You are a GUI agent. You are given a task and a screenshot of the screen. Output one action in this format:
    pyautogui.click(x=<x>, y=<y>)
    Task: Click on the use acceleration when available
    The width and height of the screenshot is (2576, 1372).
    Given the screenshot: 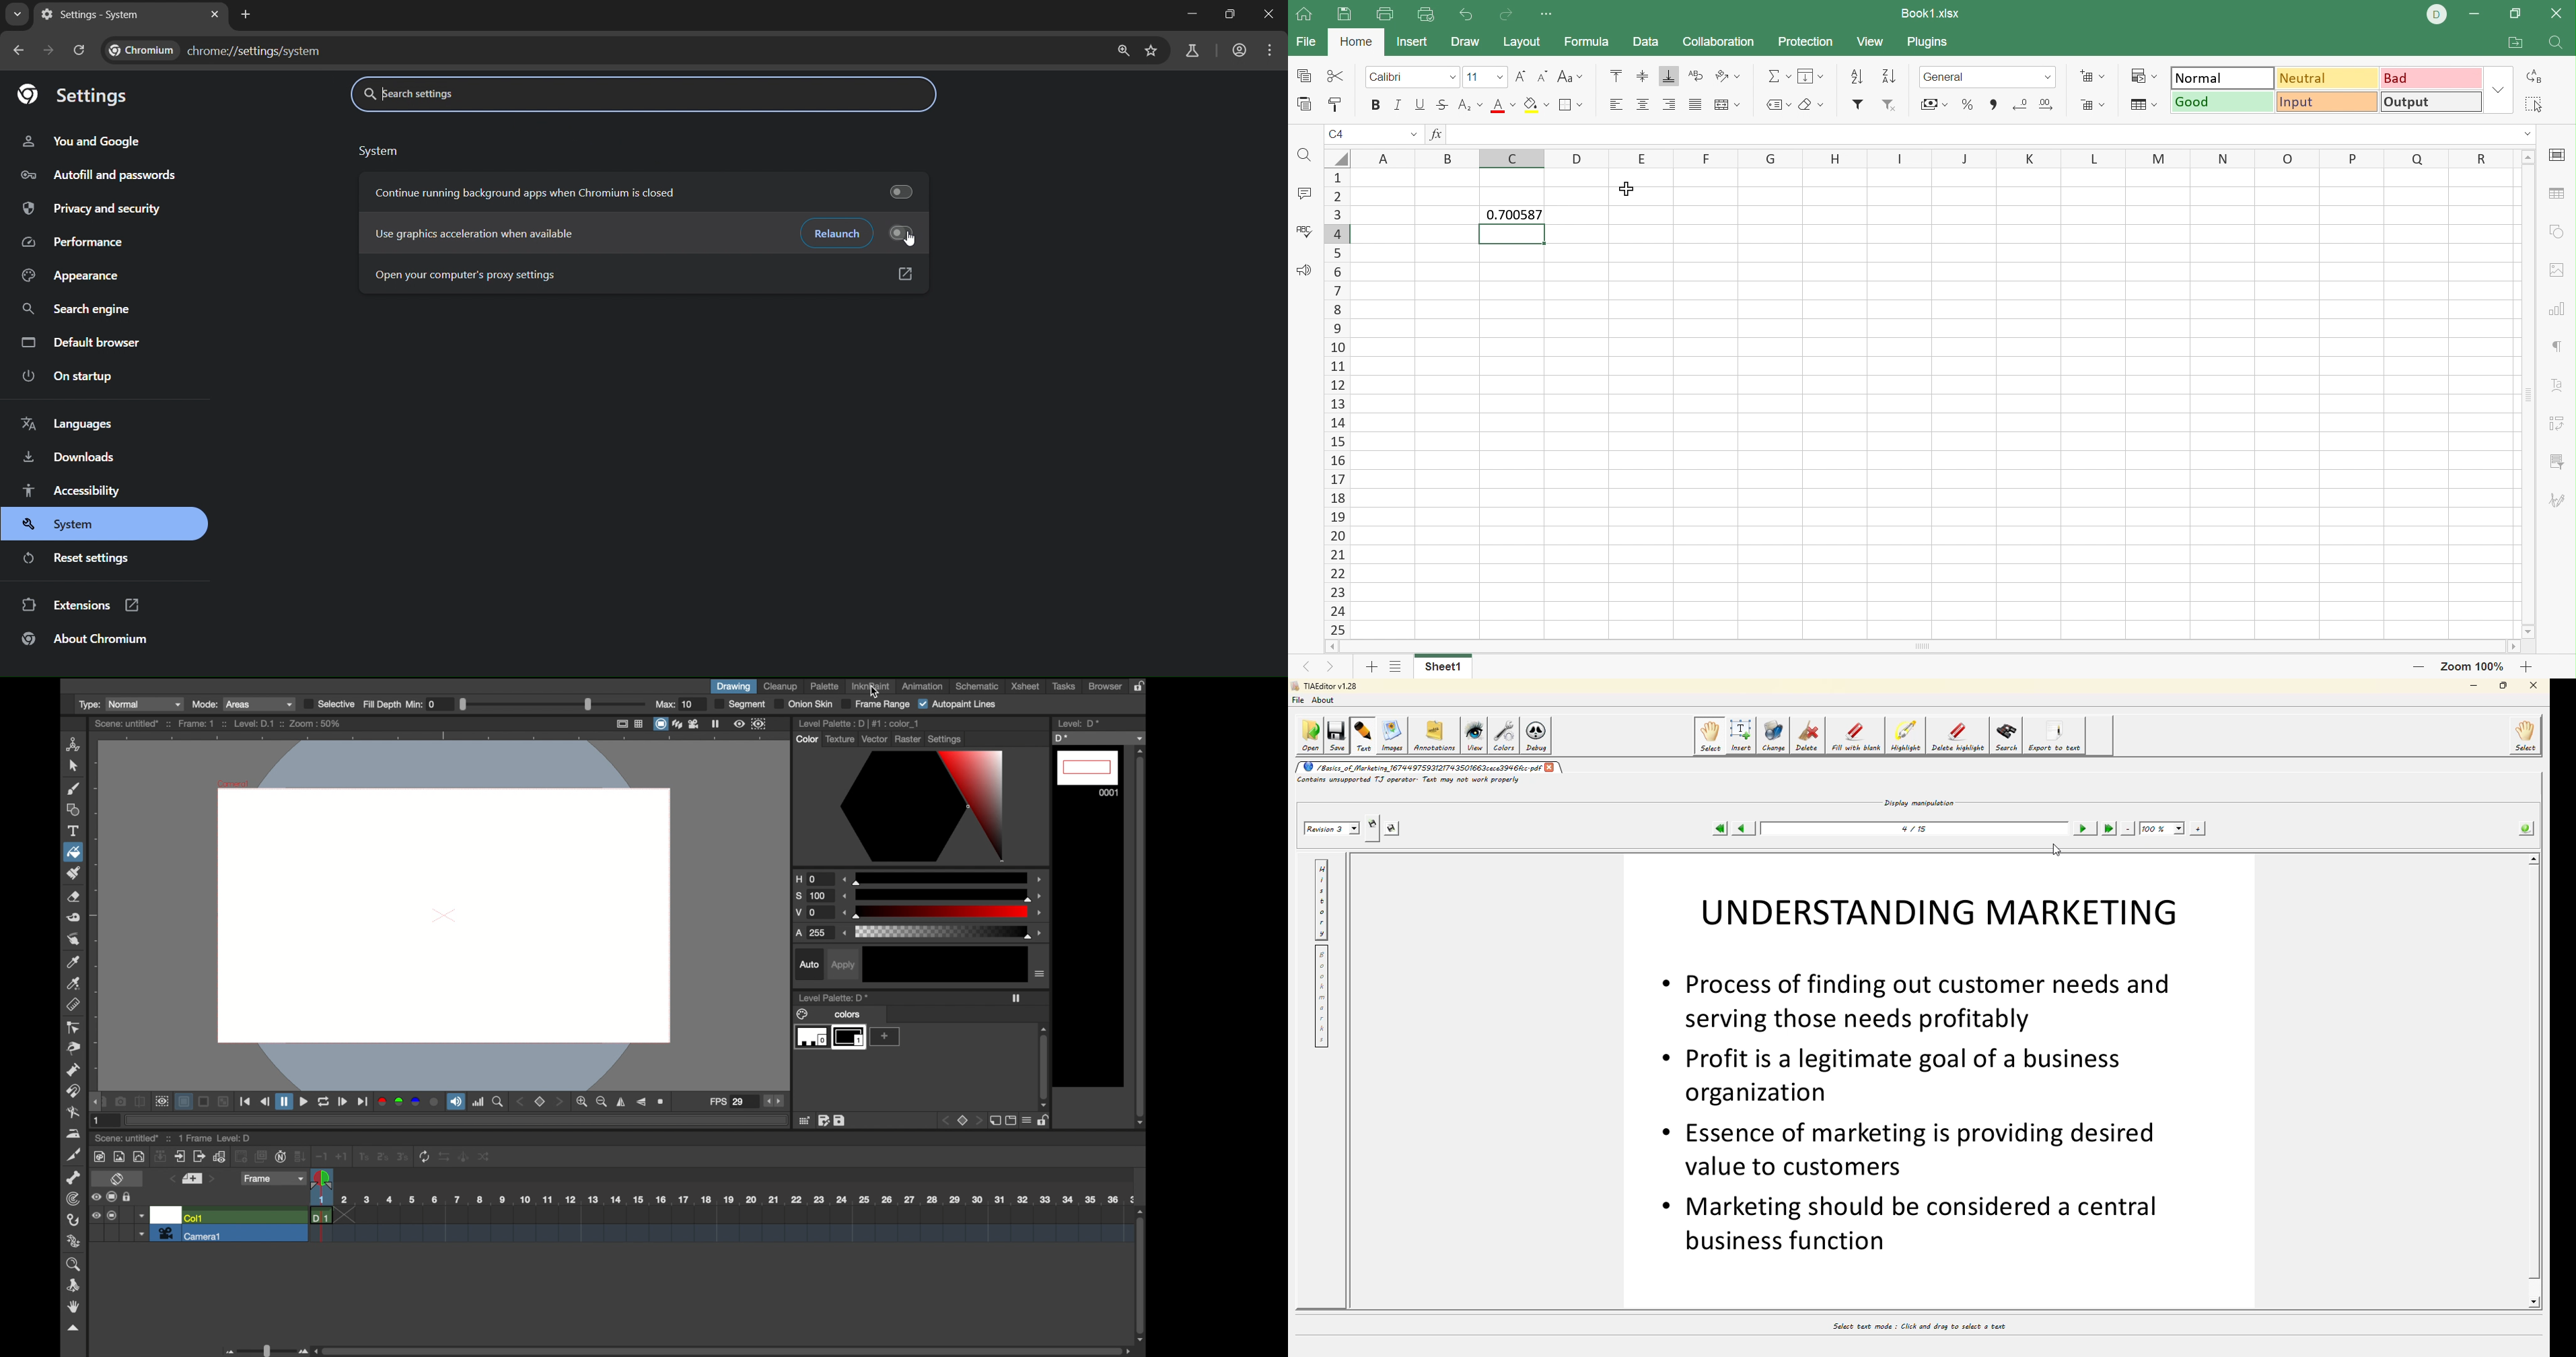 What is the action you would take?
    pyautogui.click(x=484, y=231)
    